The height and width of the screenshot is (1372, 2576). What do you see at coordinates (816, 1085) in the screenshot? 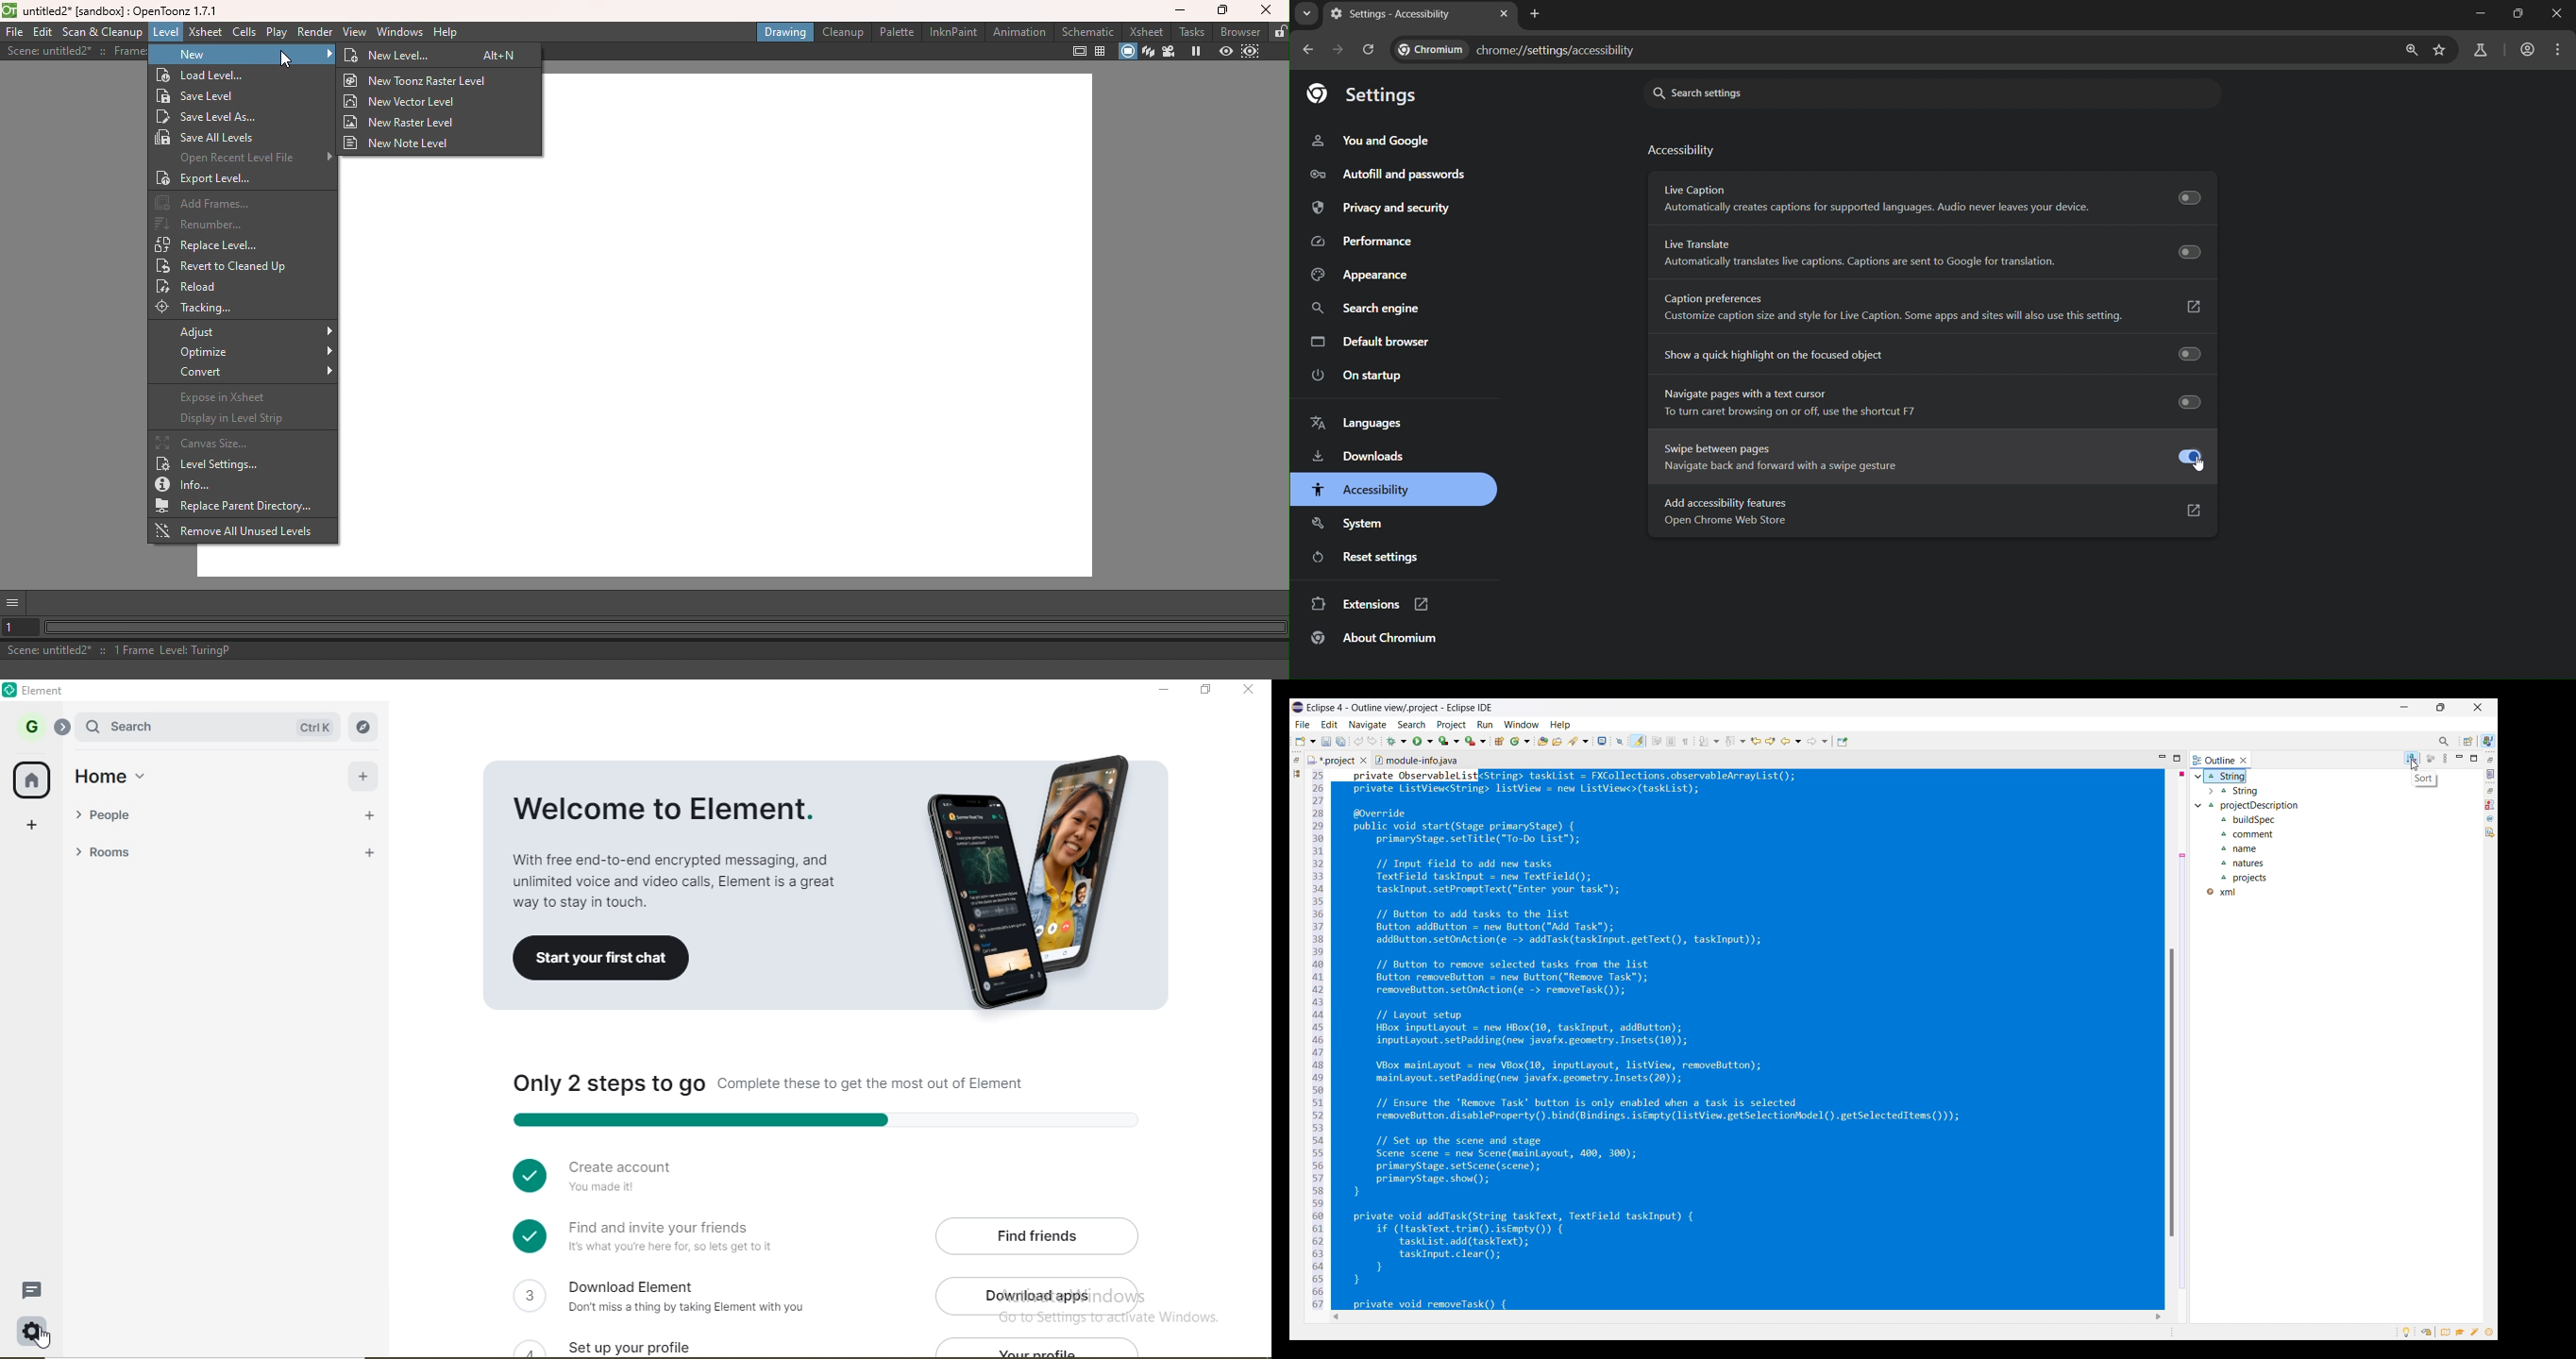
I see `Only 2 stepts to go` at bounding box center [816, 1085].